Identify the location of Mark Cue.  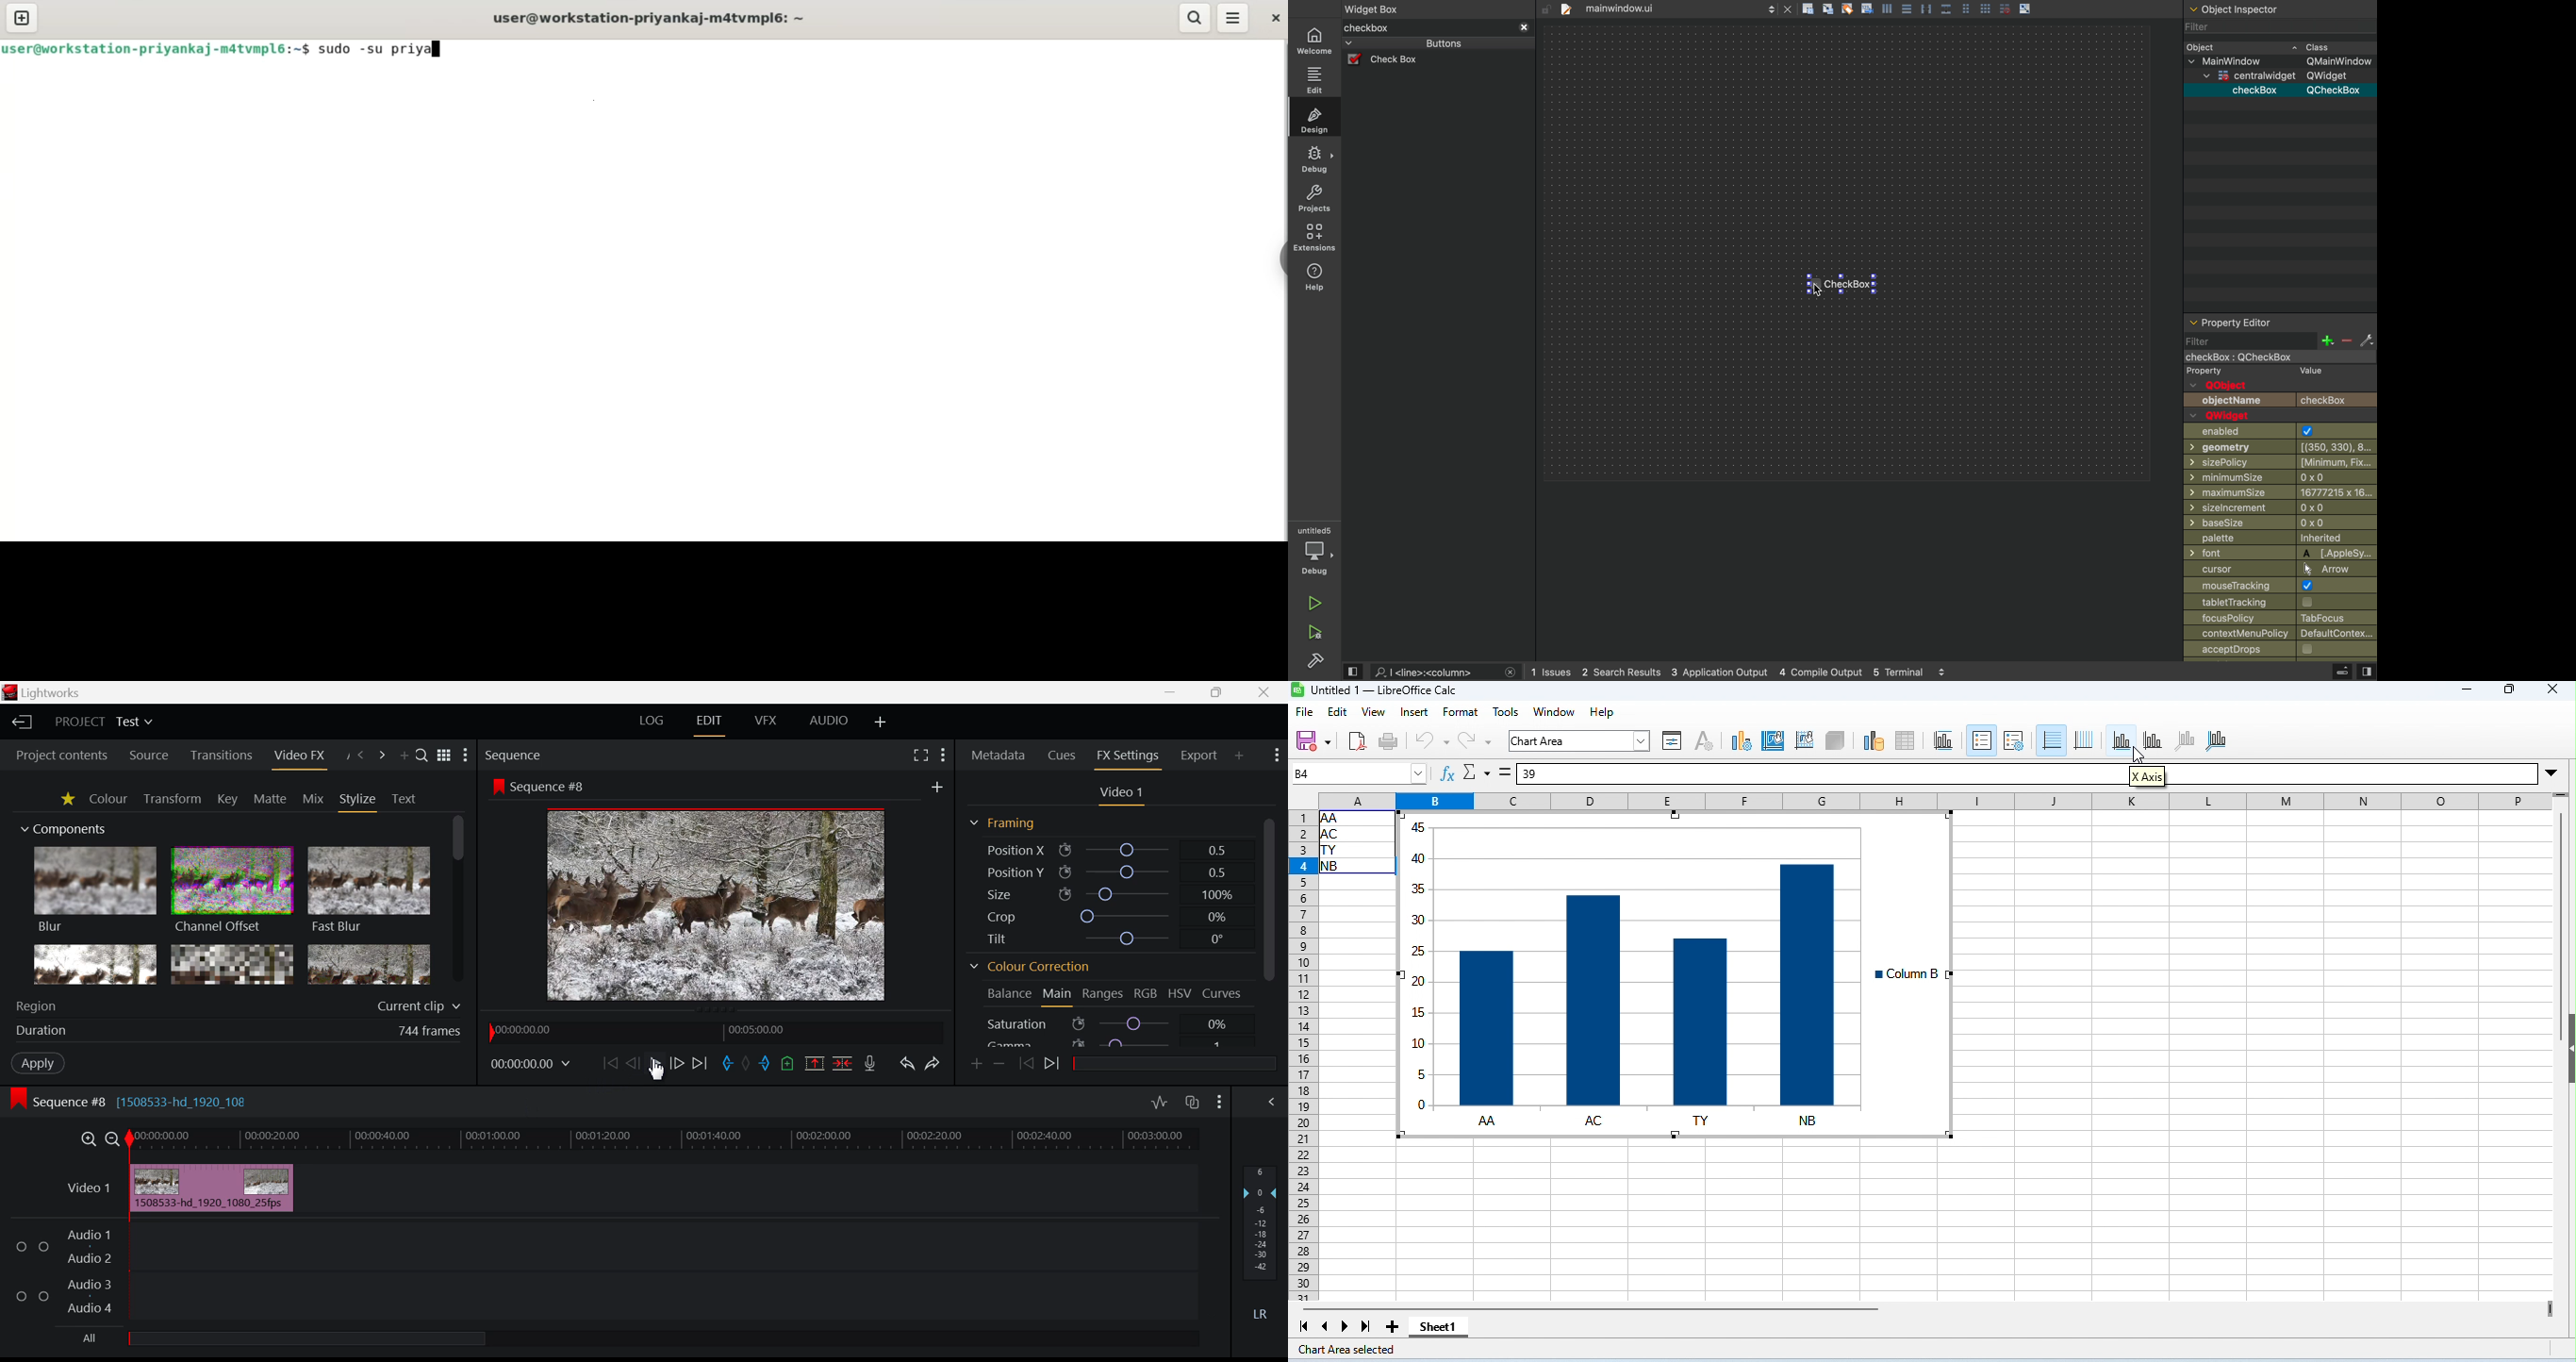
(788, 1063).